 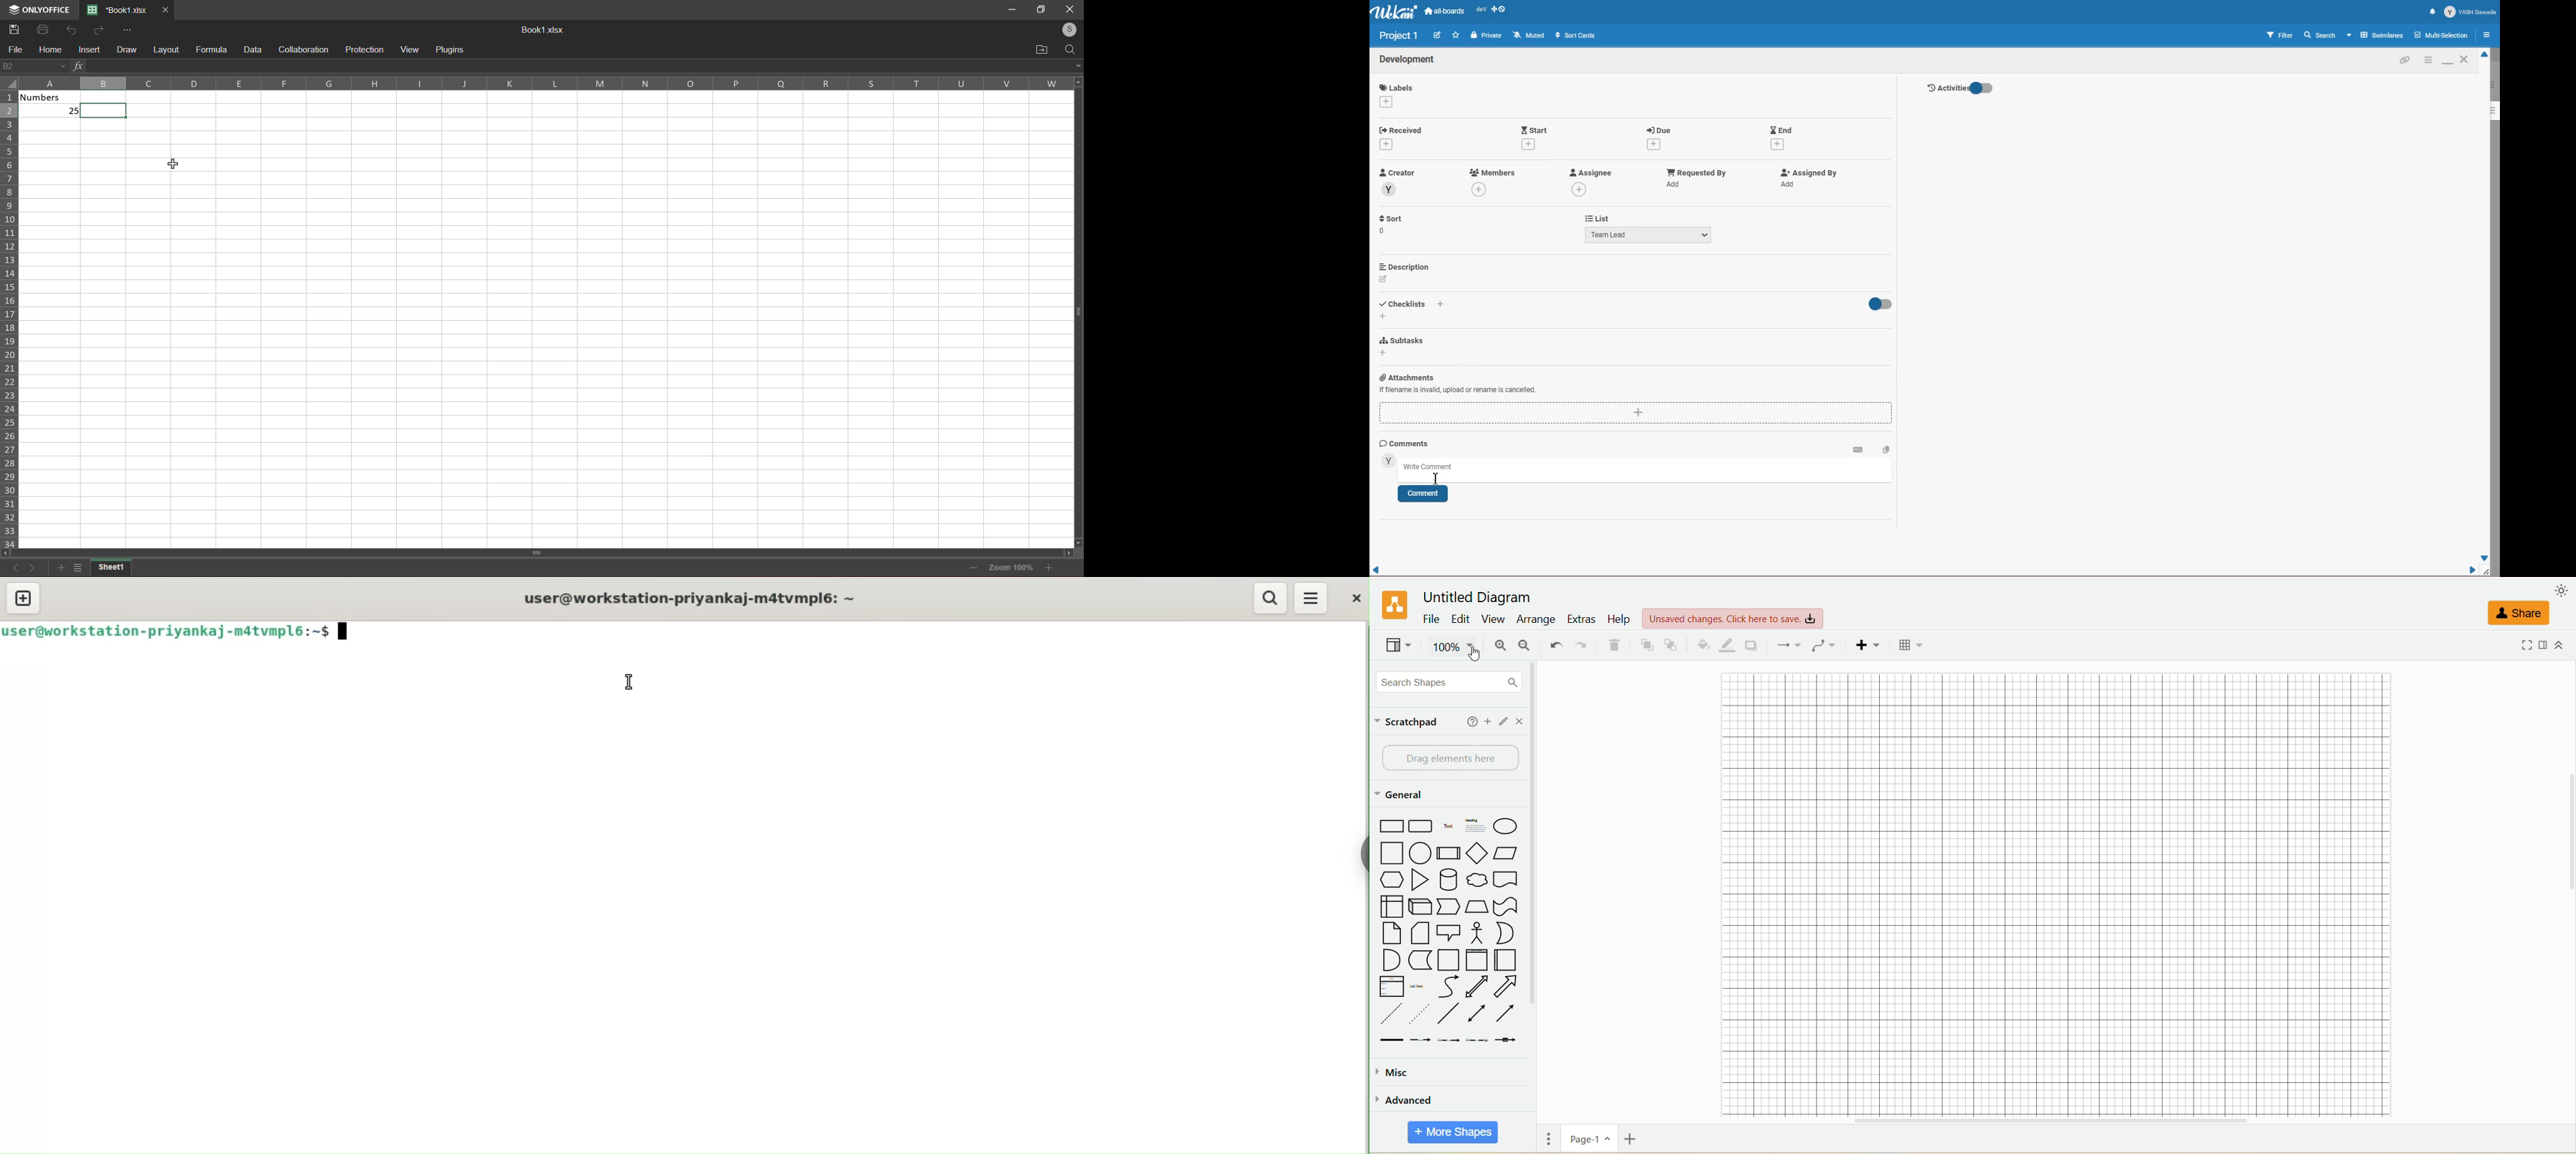 I want to click on text, so click(x=1449, y=827).